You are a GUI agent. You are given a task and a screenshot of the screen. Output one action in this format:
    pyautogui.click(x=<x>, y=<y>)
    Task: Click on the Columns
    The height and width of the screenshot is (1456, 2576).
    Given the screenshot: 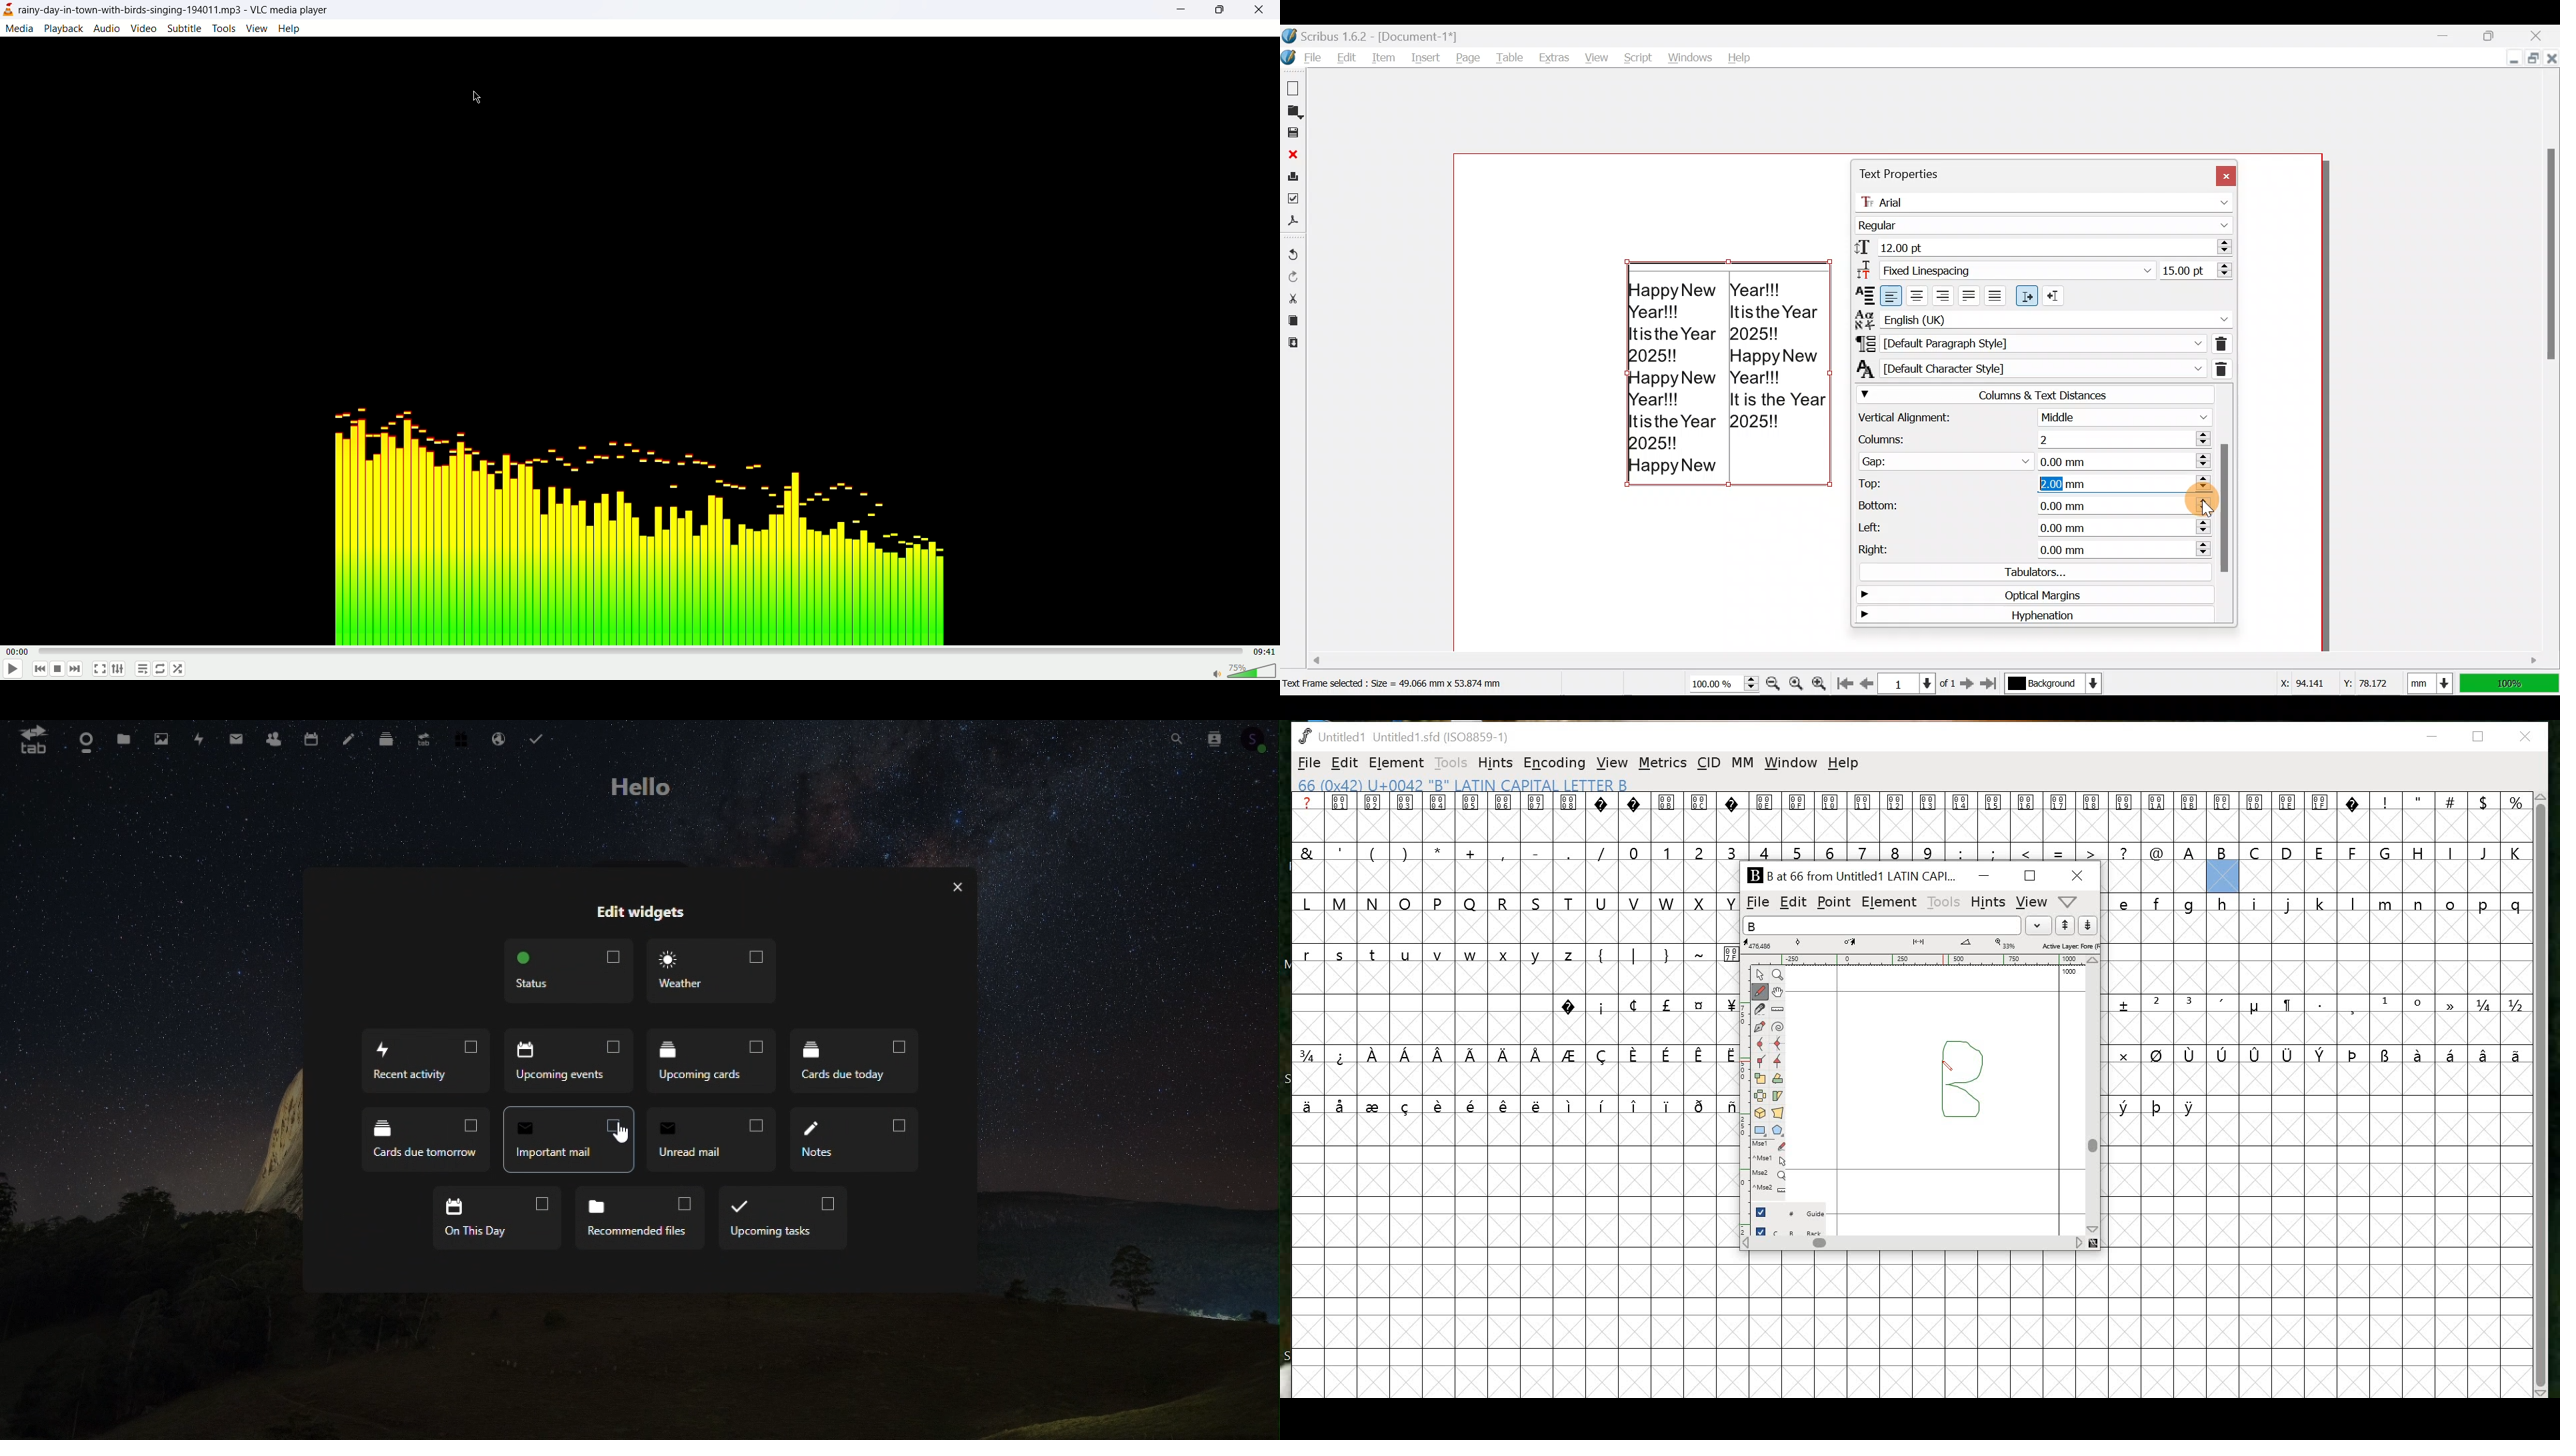 What is the action you would take?
    pyautogui.click(x=2027, y=437)
    